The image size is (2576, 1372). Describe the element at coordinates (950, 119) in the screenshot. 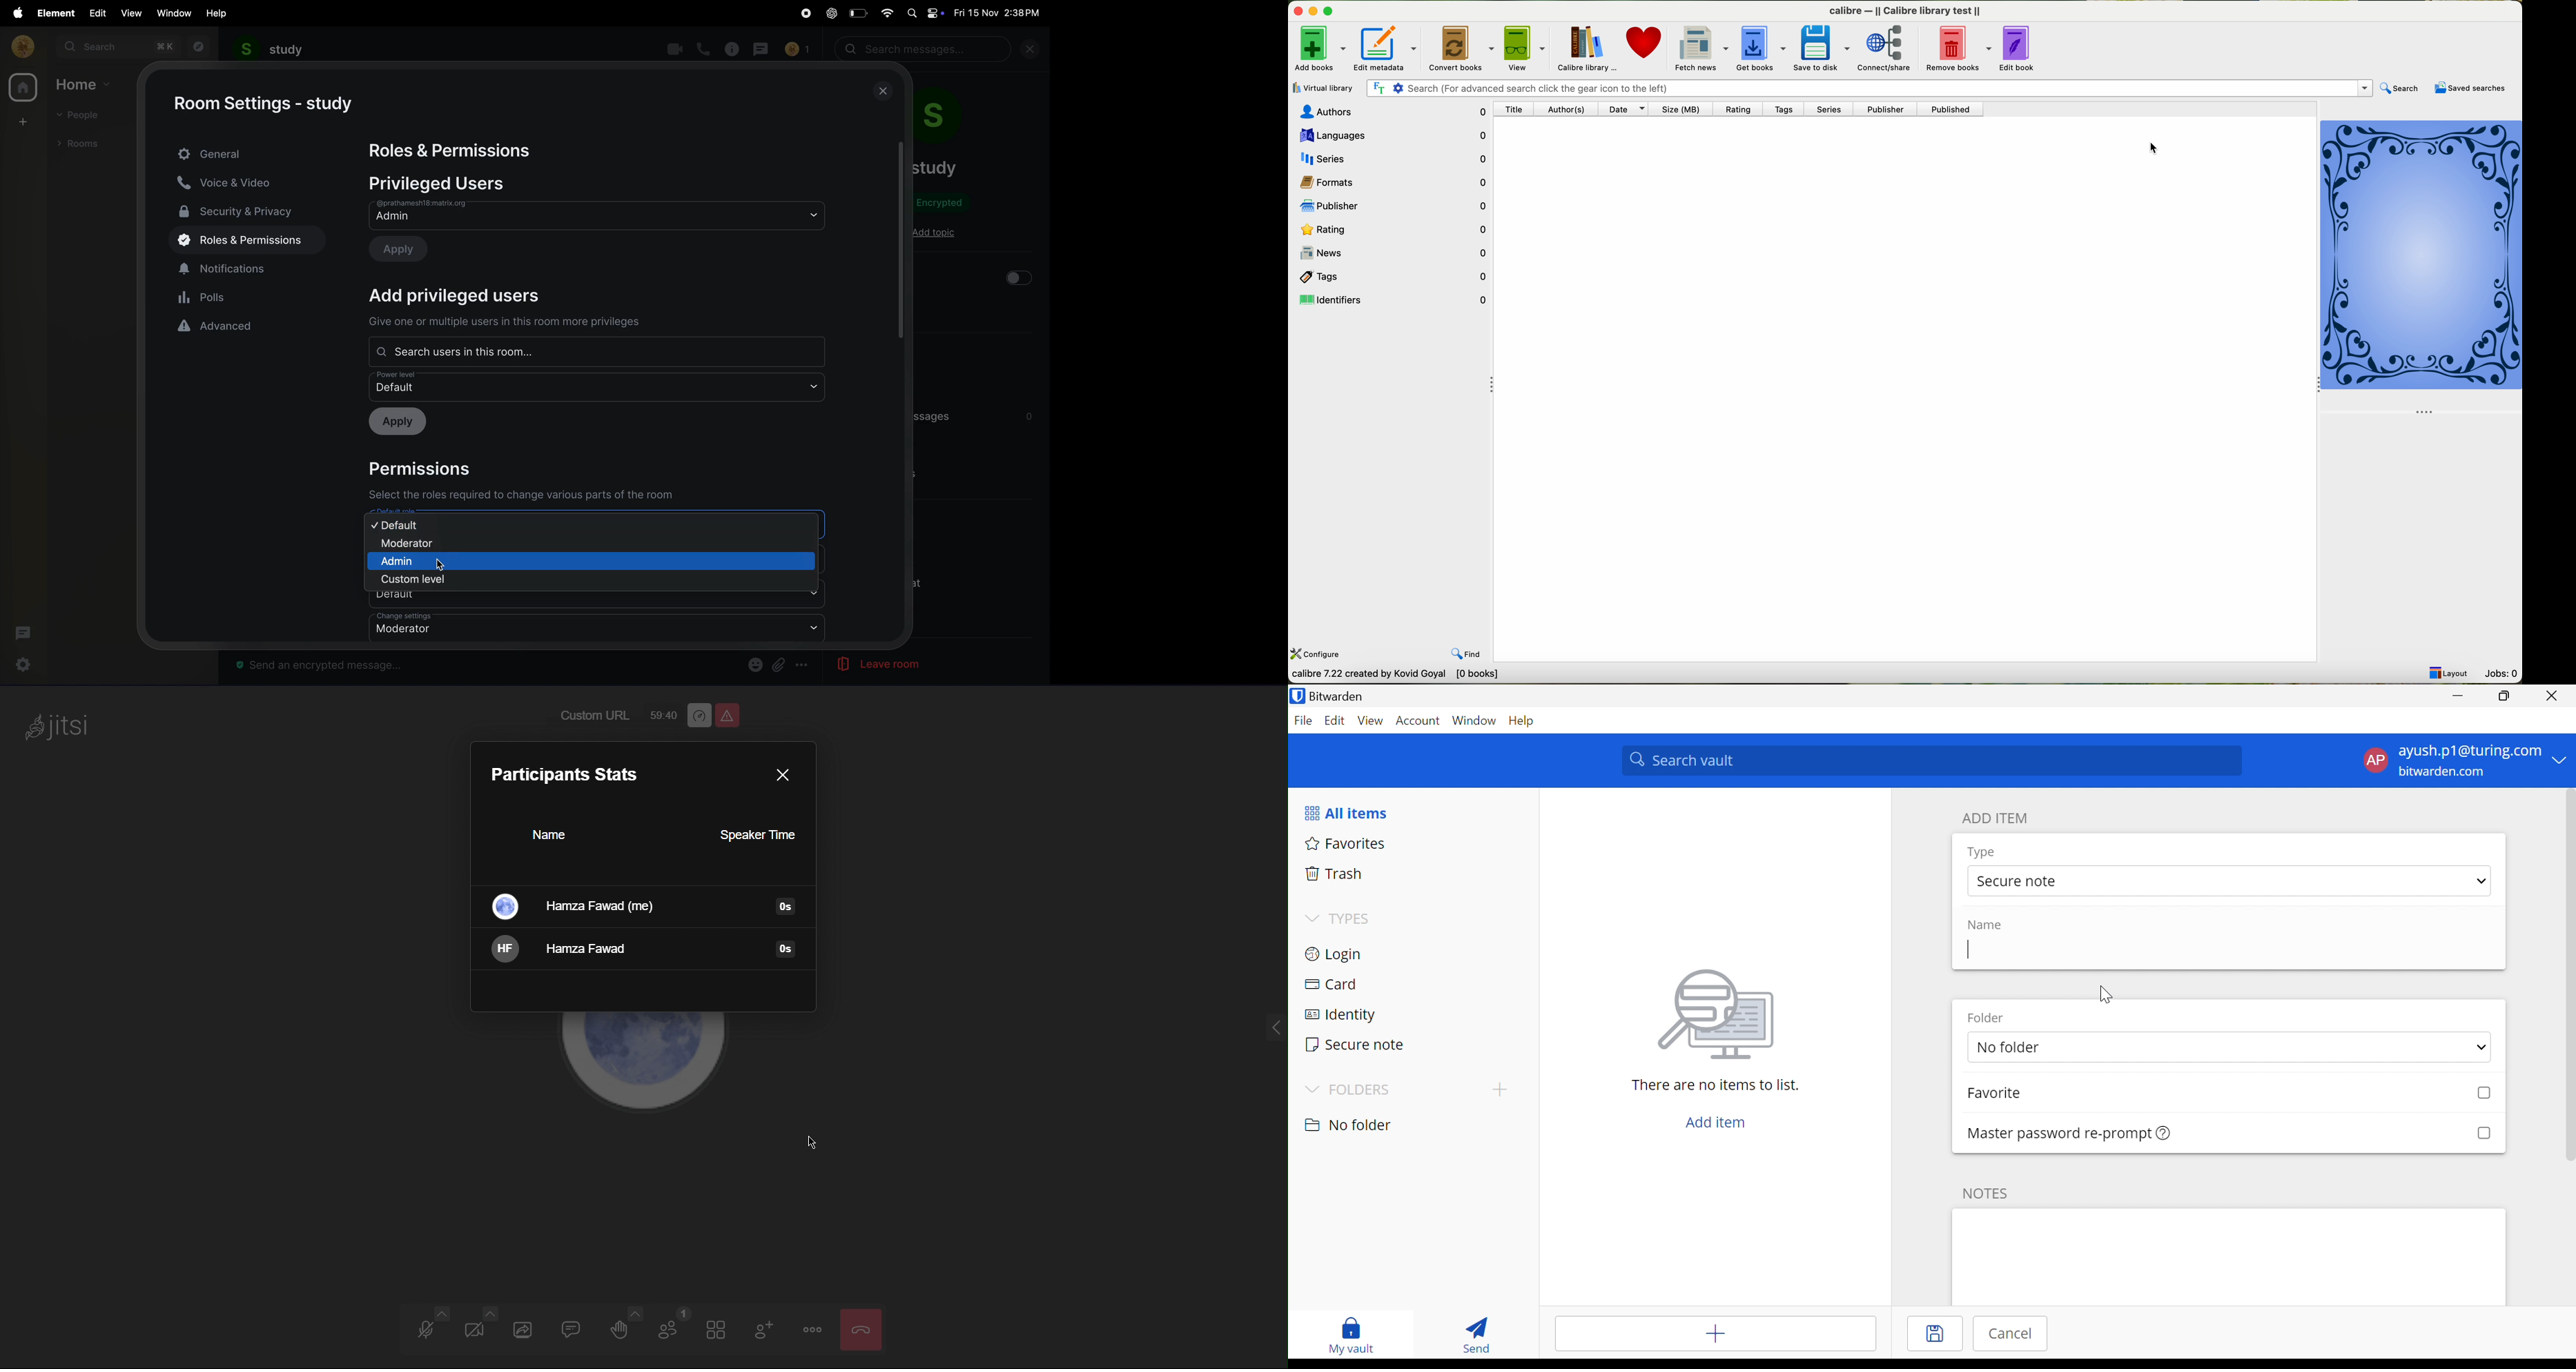

I see `room profile` at that location.